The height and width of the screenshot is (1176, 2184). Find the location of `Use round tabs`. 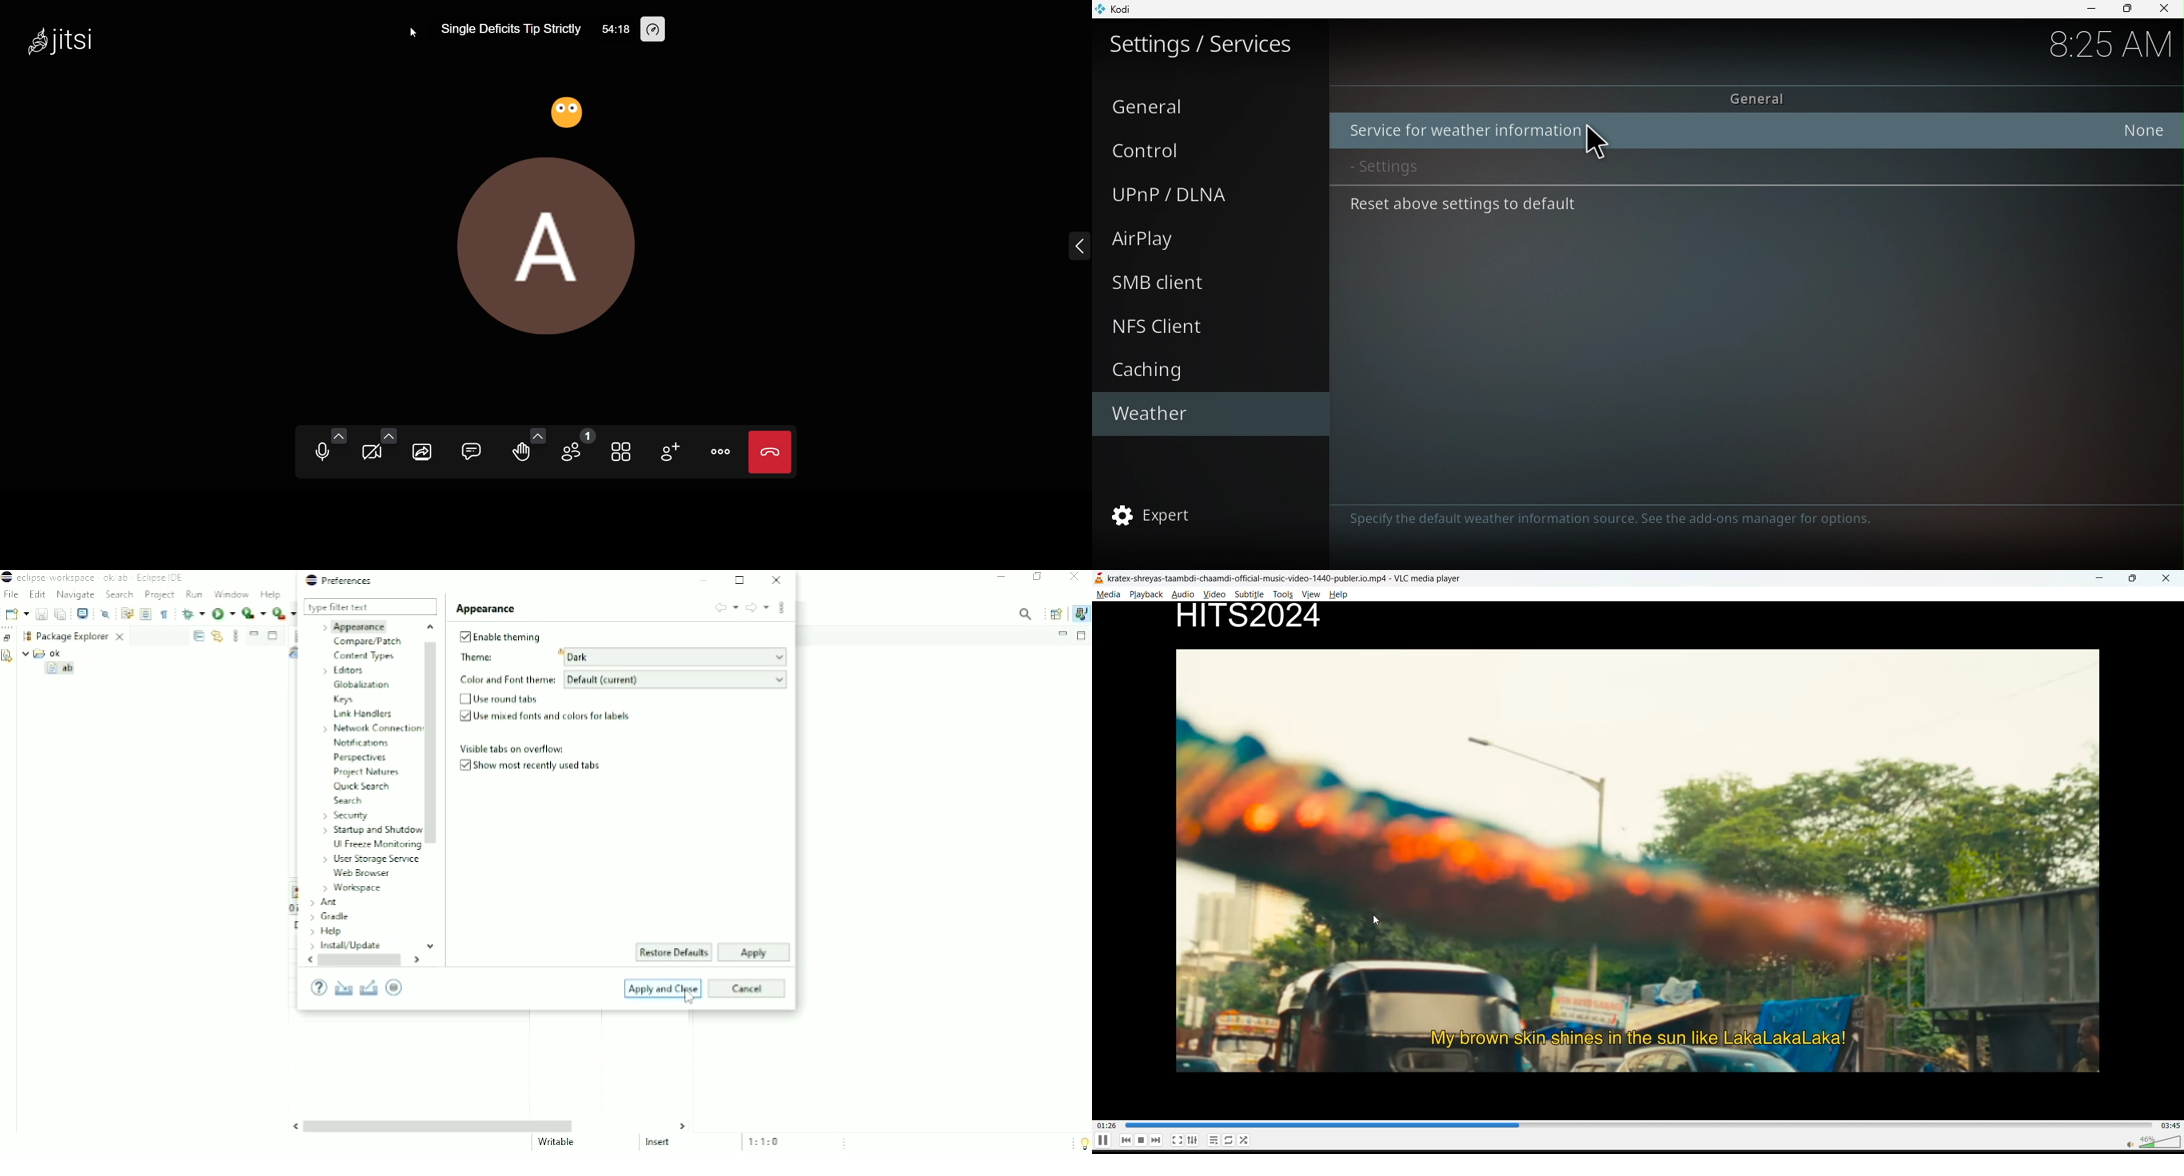

Use round tabs is located at coordinates (501, 699).